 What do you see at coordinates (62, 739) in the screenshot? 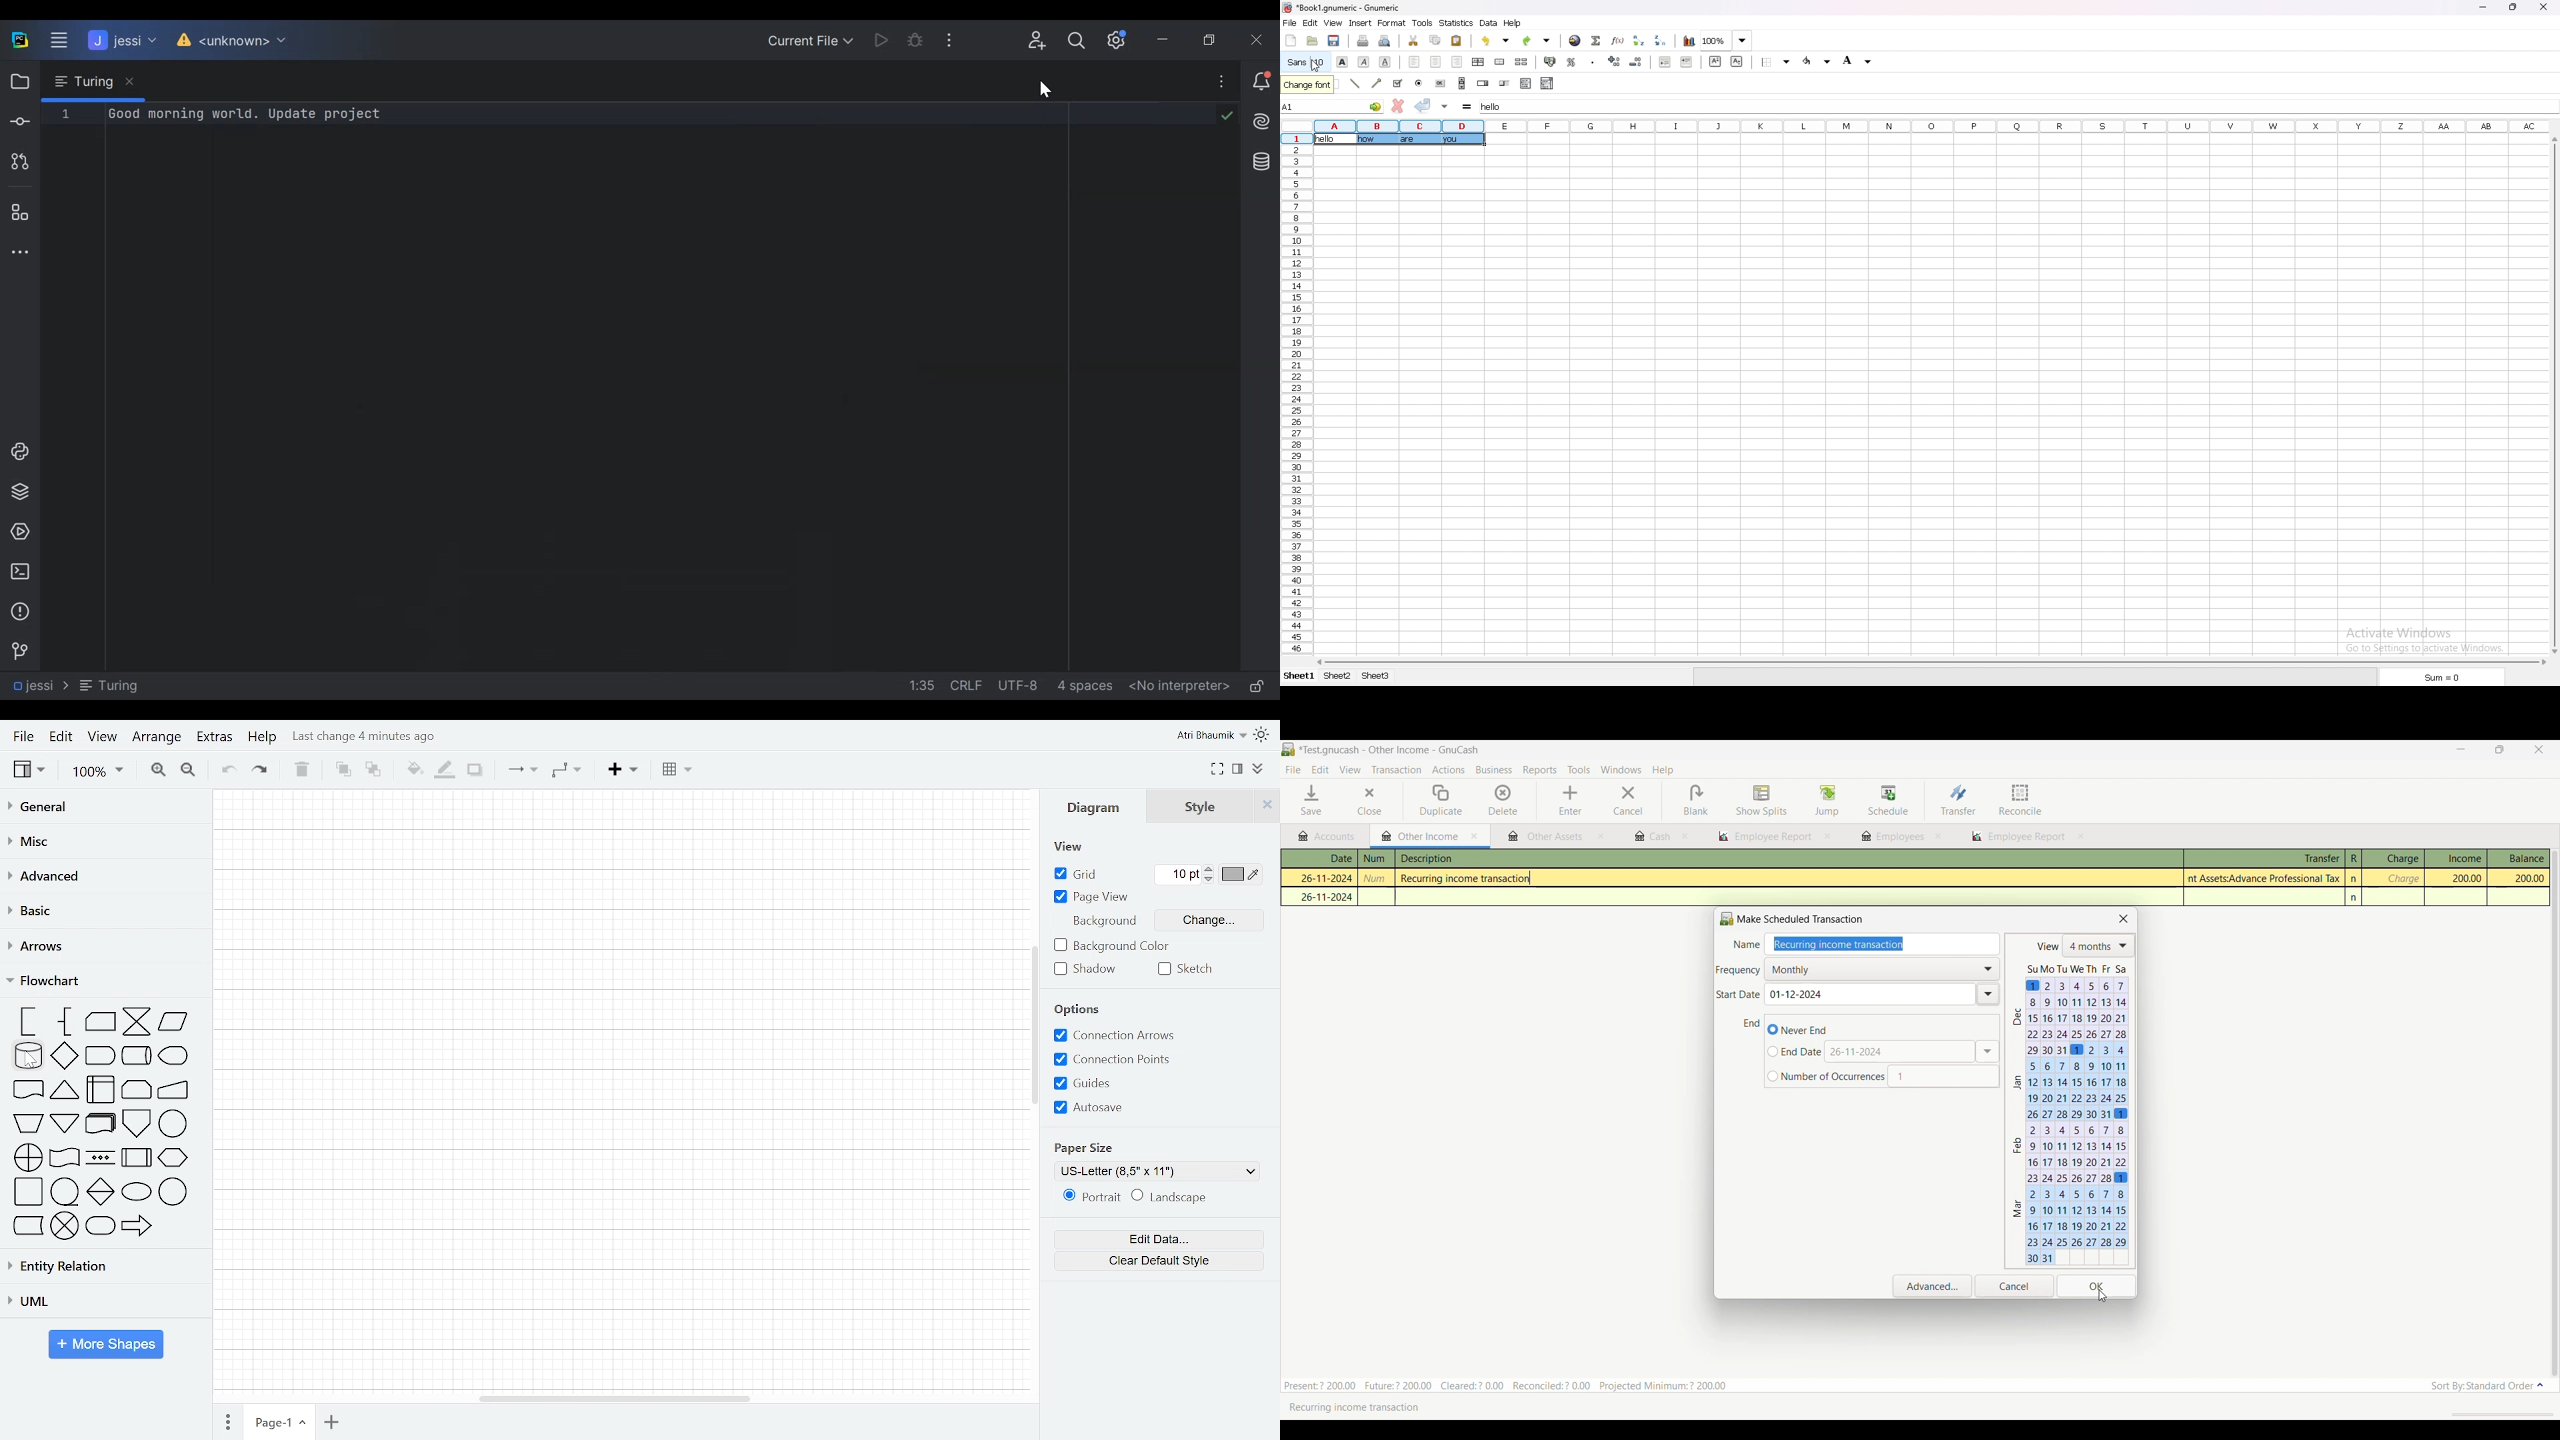
I see `Edit` at bounding box center [62, 739].